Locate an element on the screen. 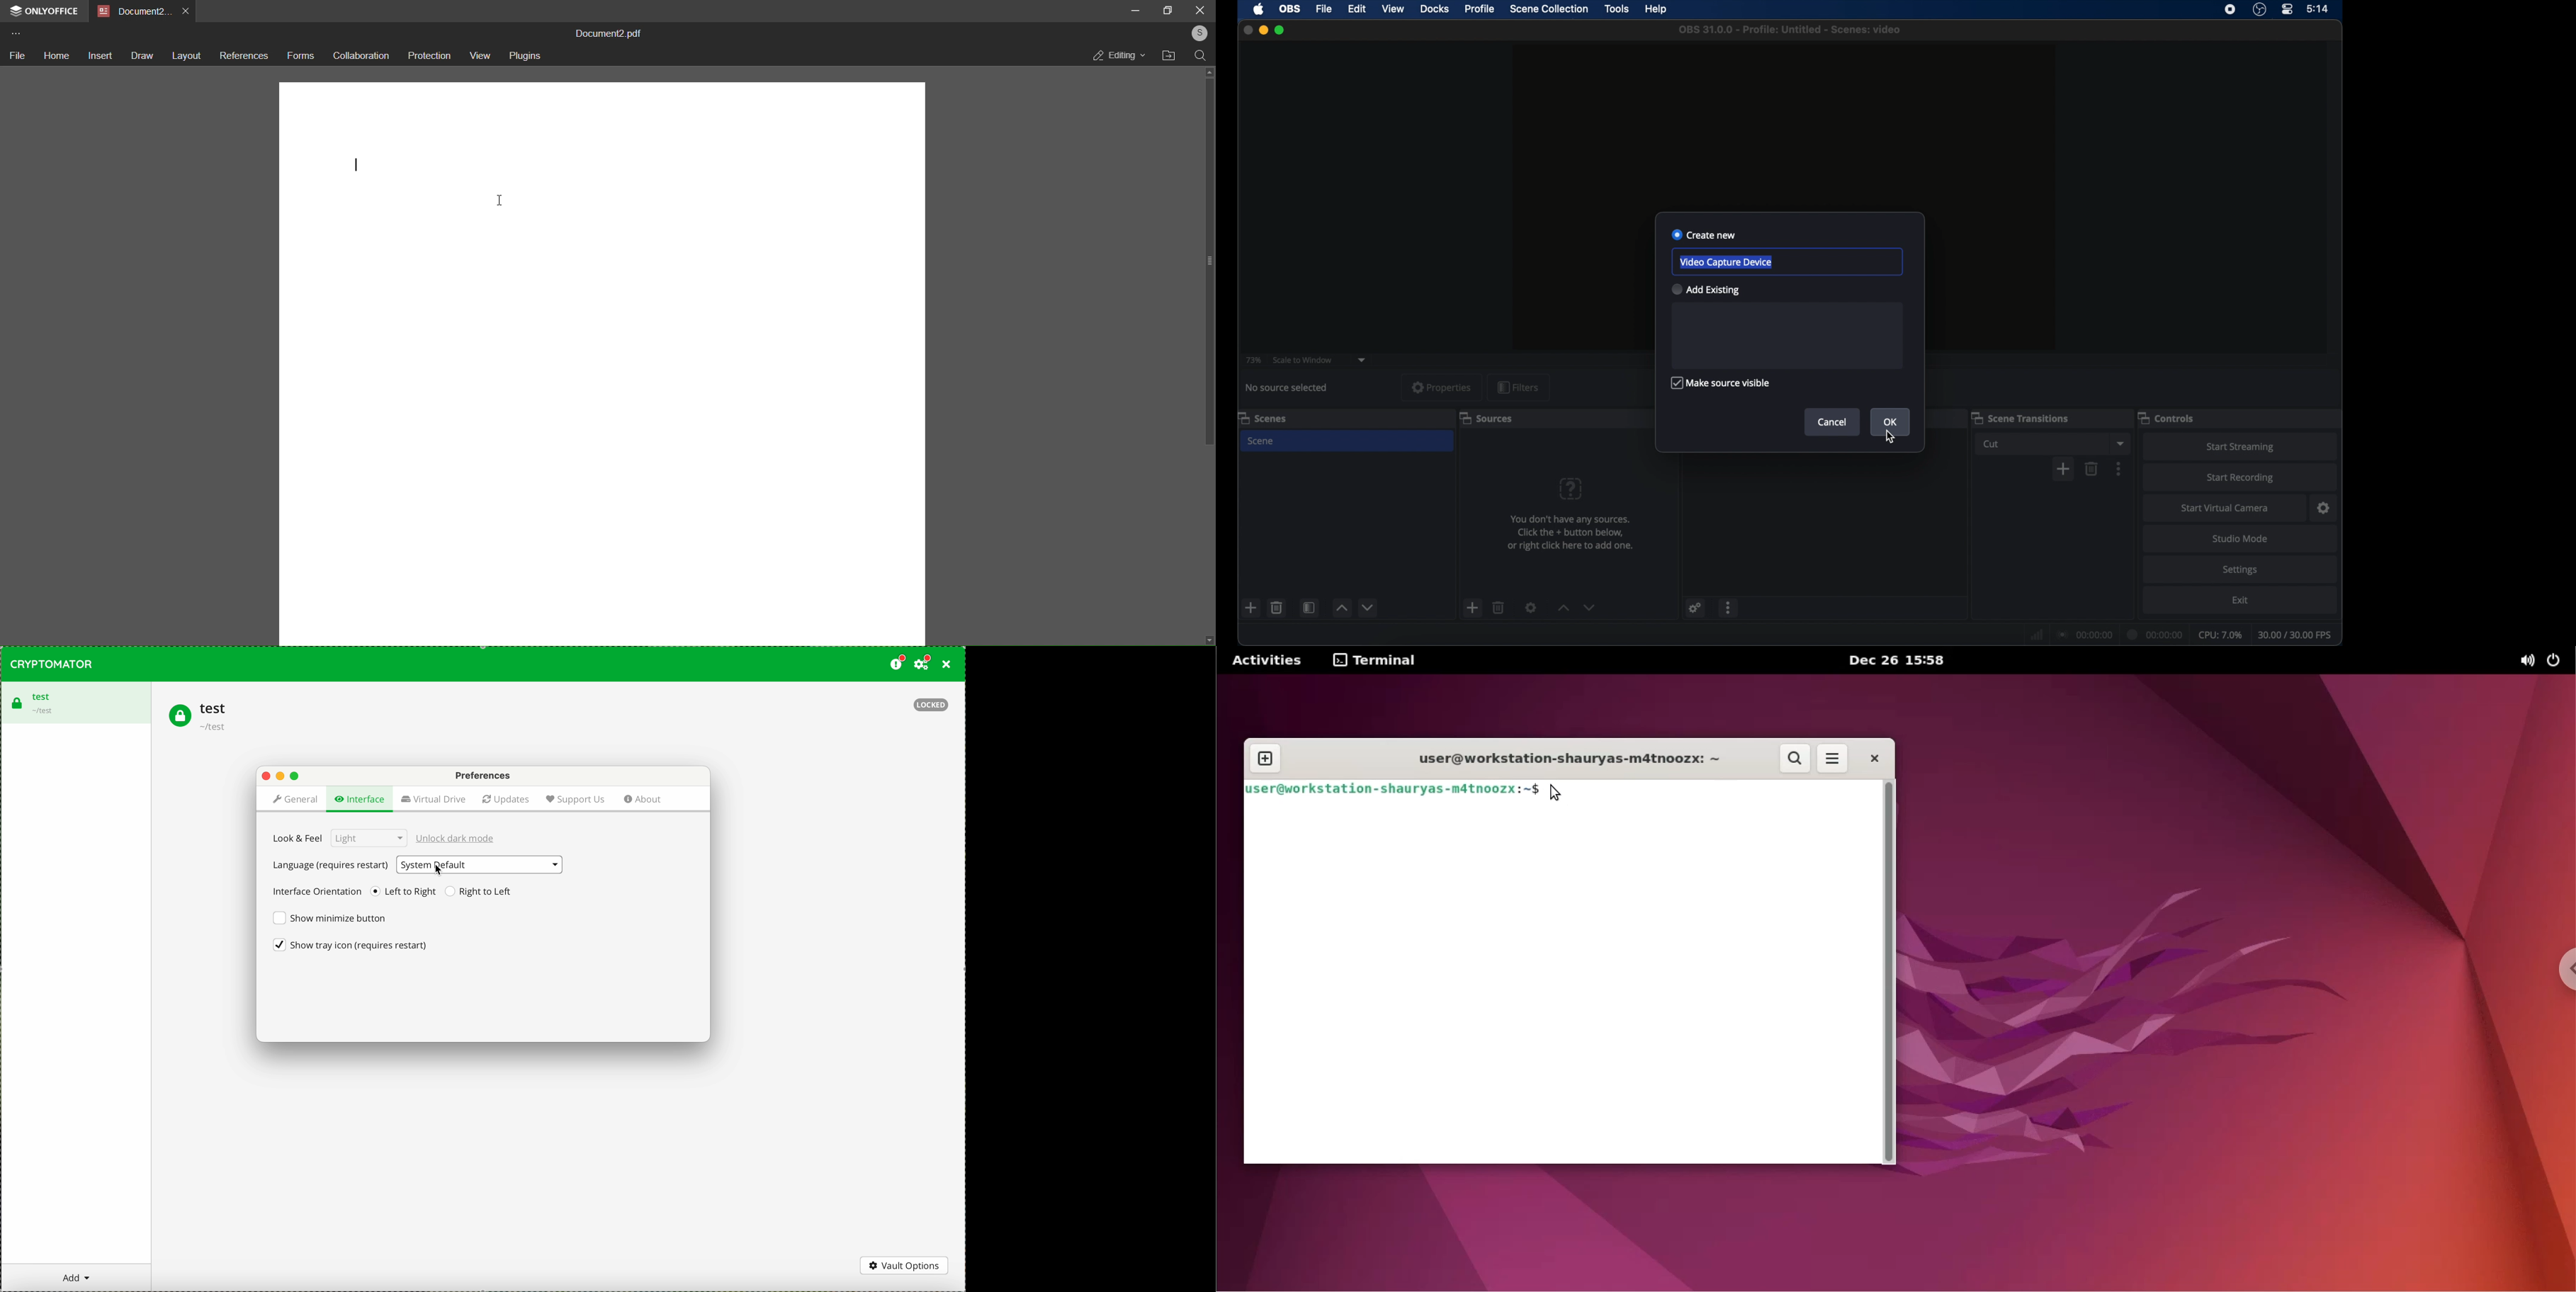 This screenshot has width=2576, height=1316. cursor is located at coordinates (441, 872).